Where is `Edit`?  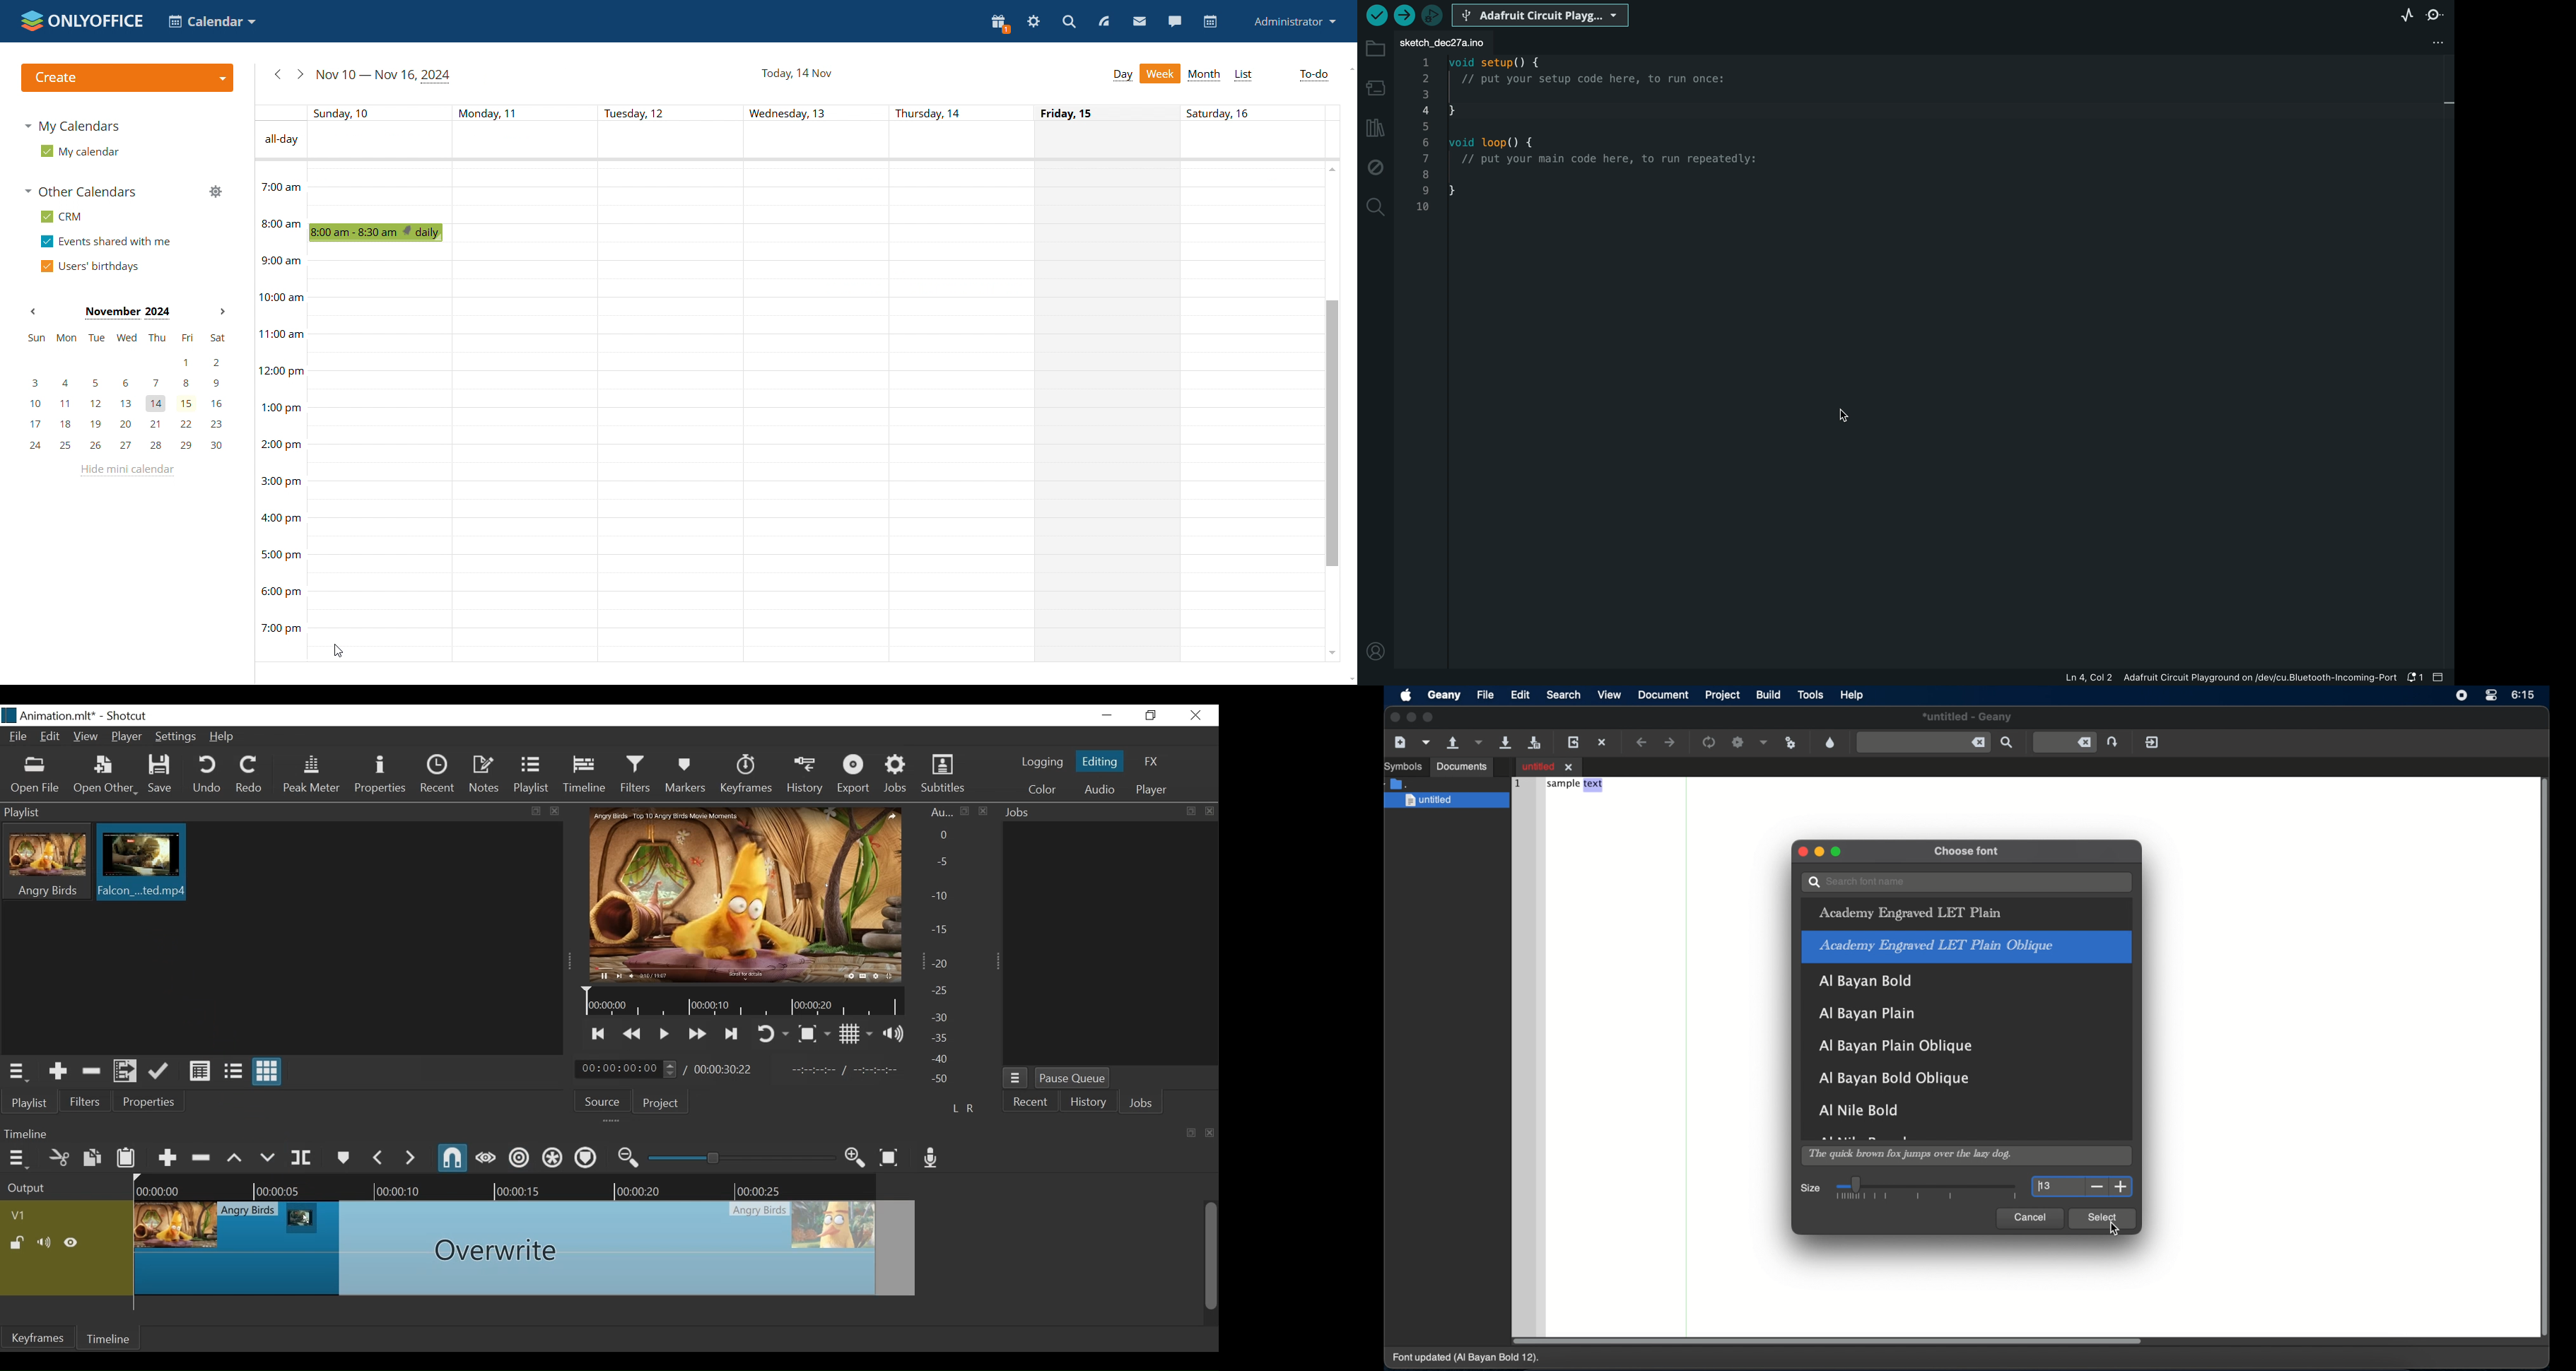
Edit is located at coordinates (51, 736).